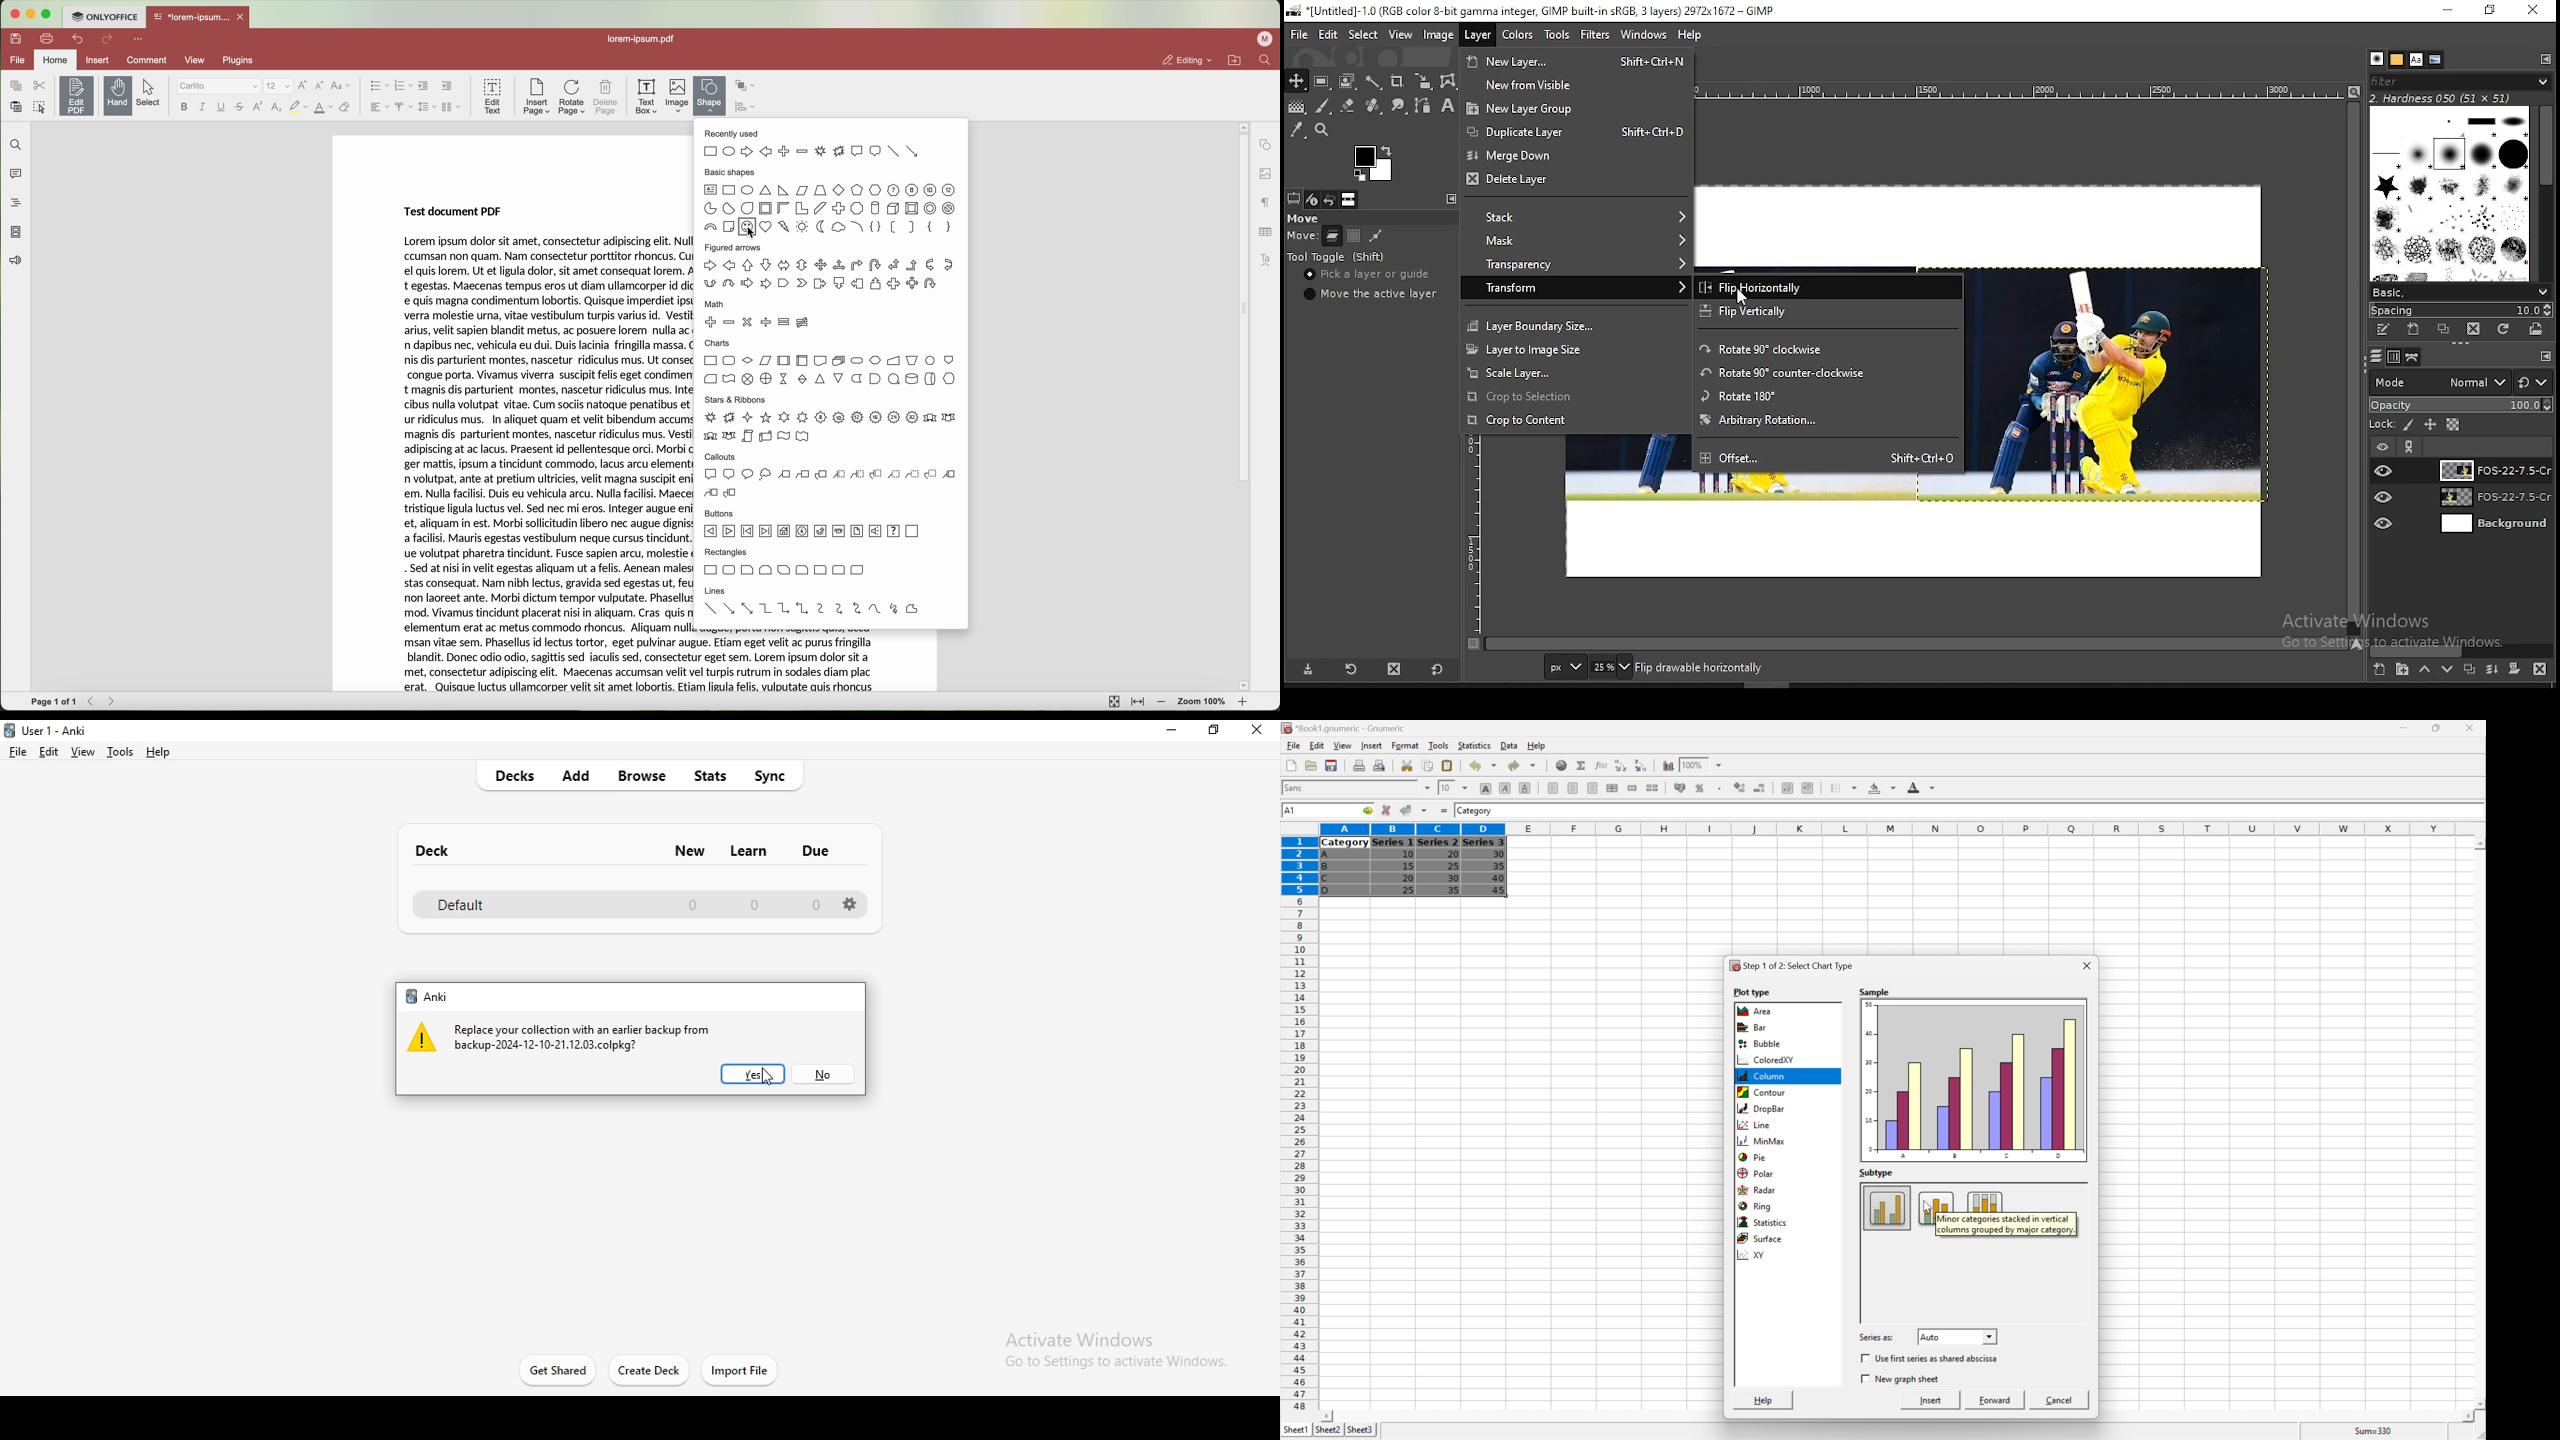  Describe the element at coordinates (830, 364) in the screenshot. I see `charts` at that location.